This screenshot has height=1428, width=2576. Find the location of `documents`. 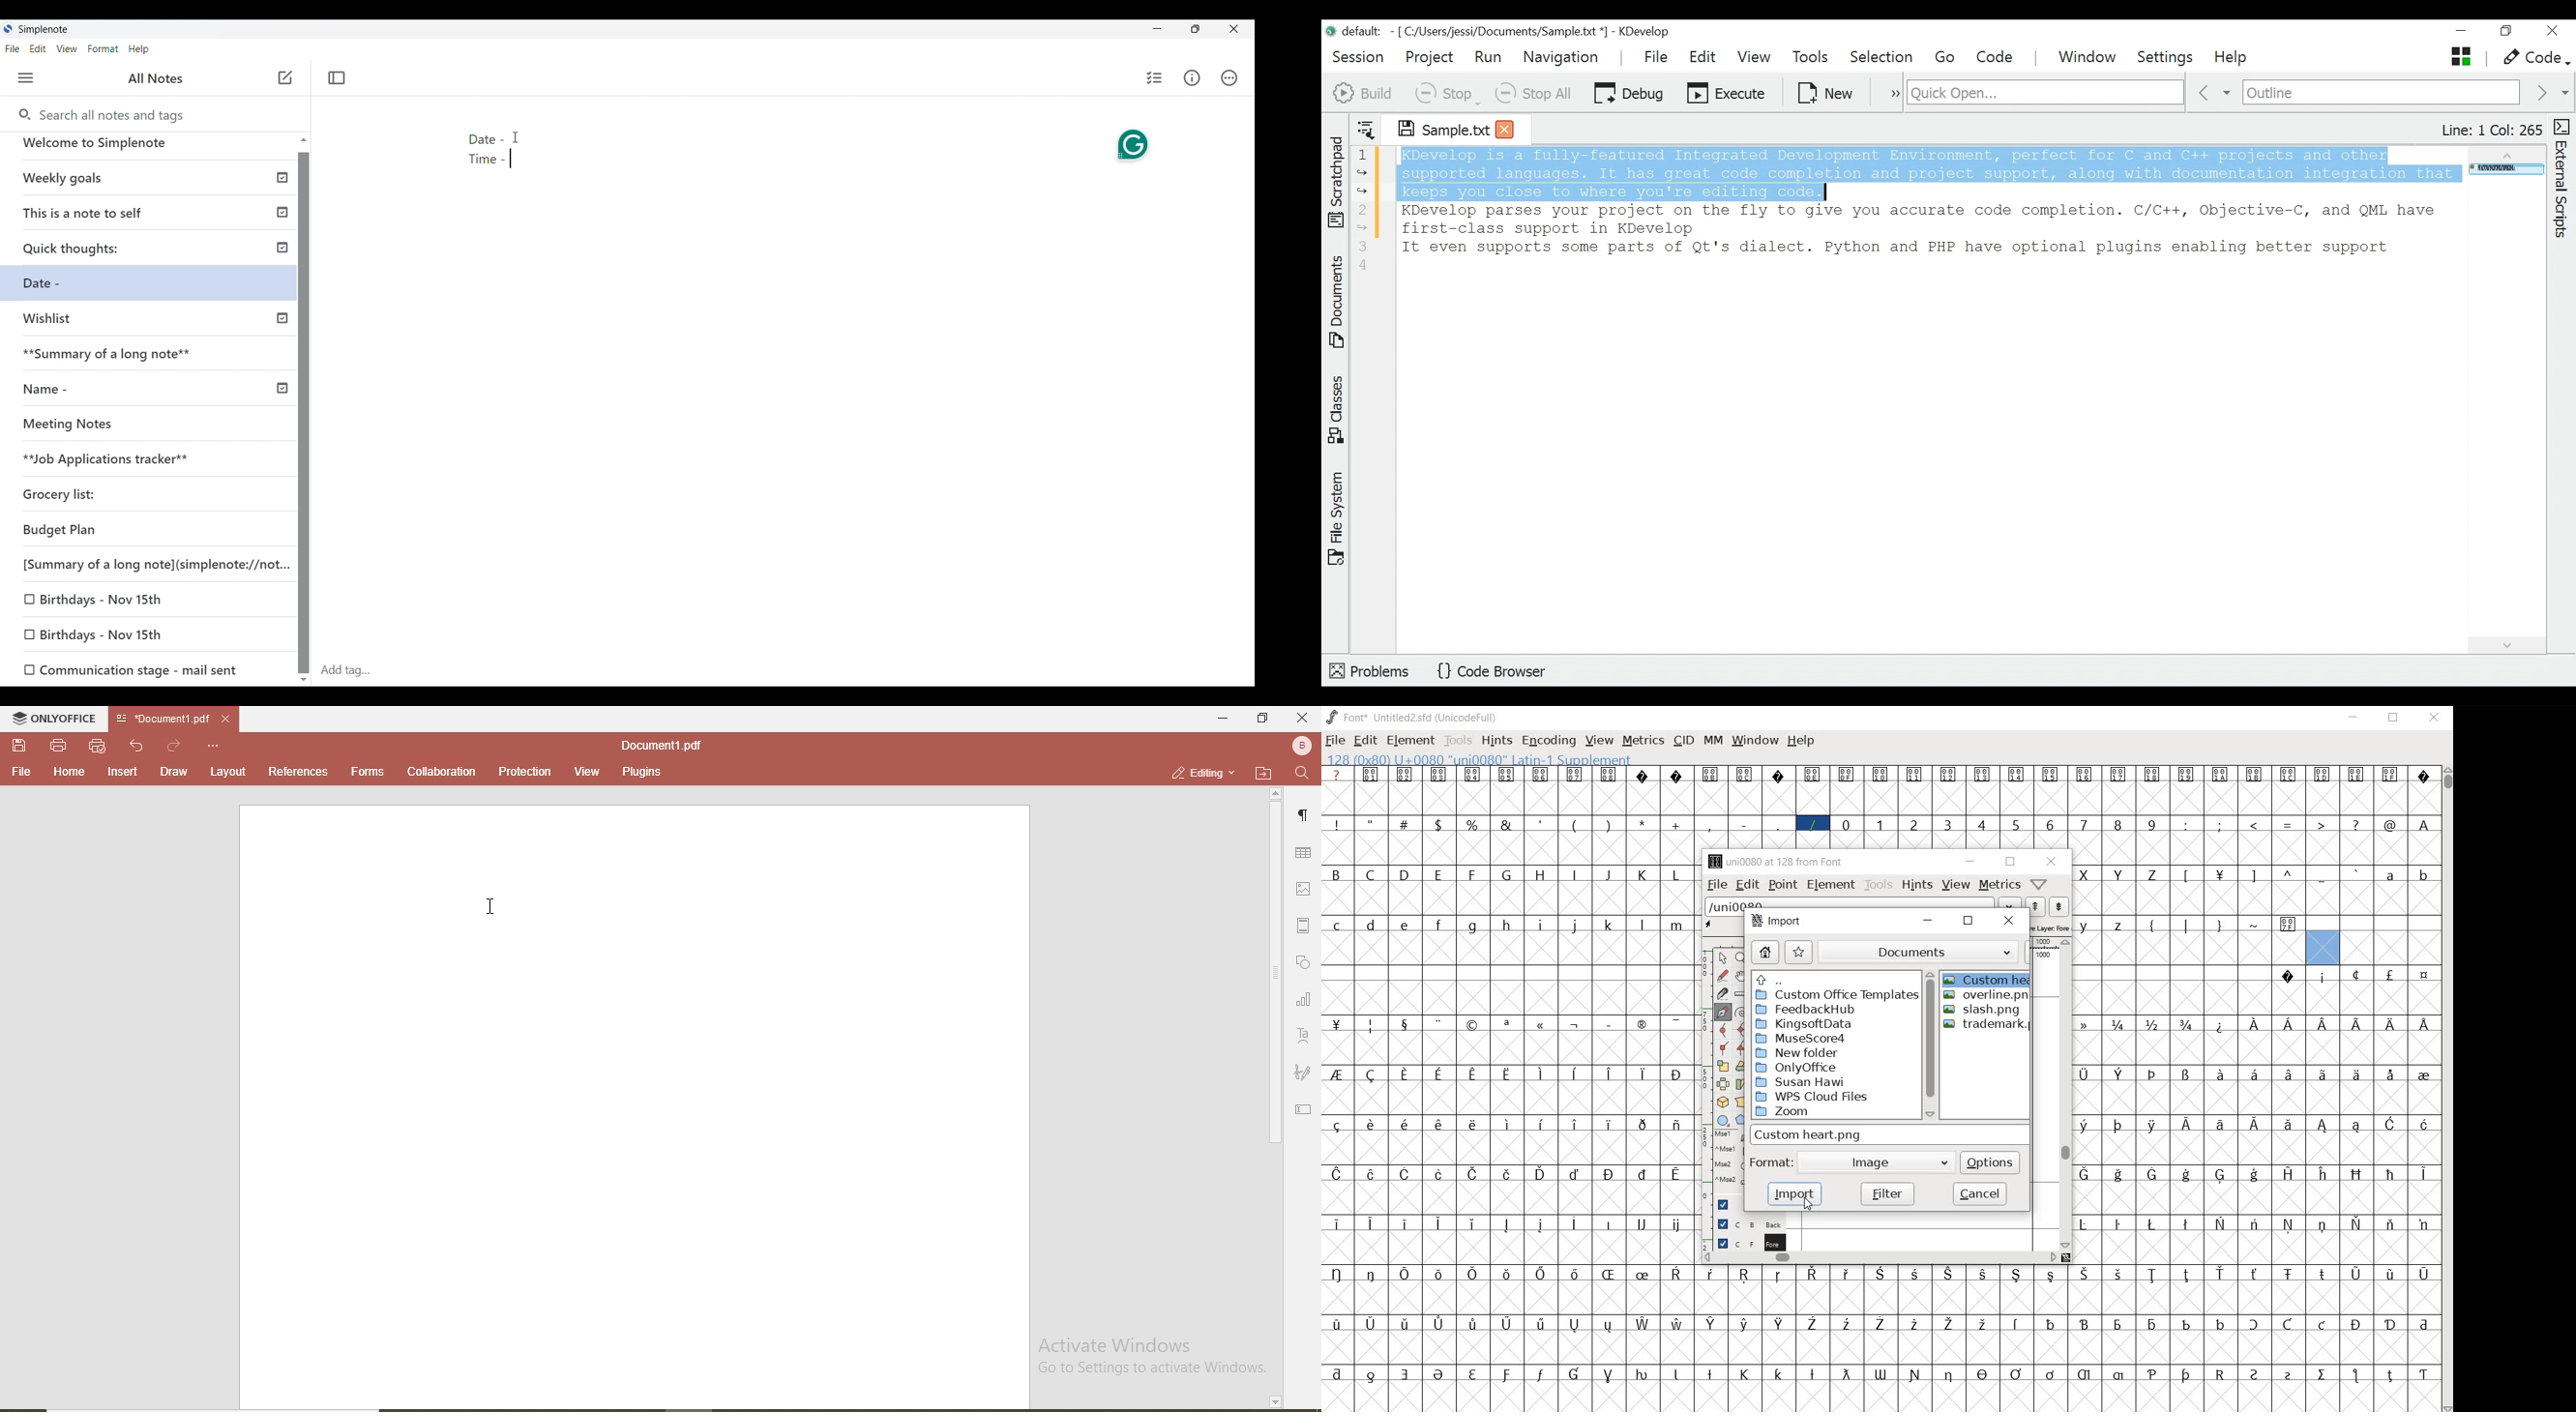

documents is located at coordinates (1925, 951).